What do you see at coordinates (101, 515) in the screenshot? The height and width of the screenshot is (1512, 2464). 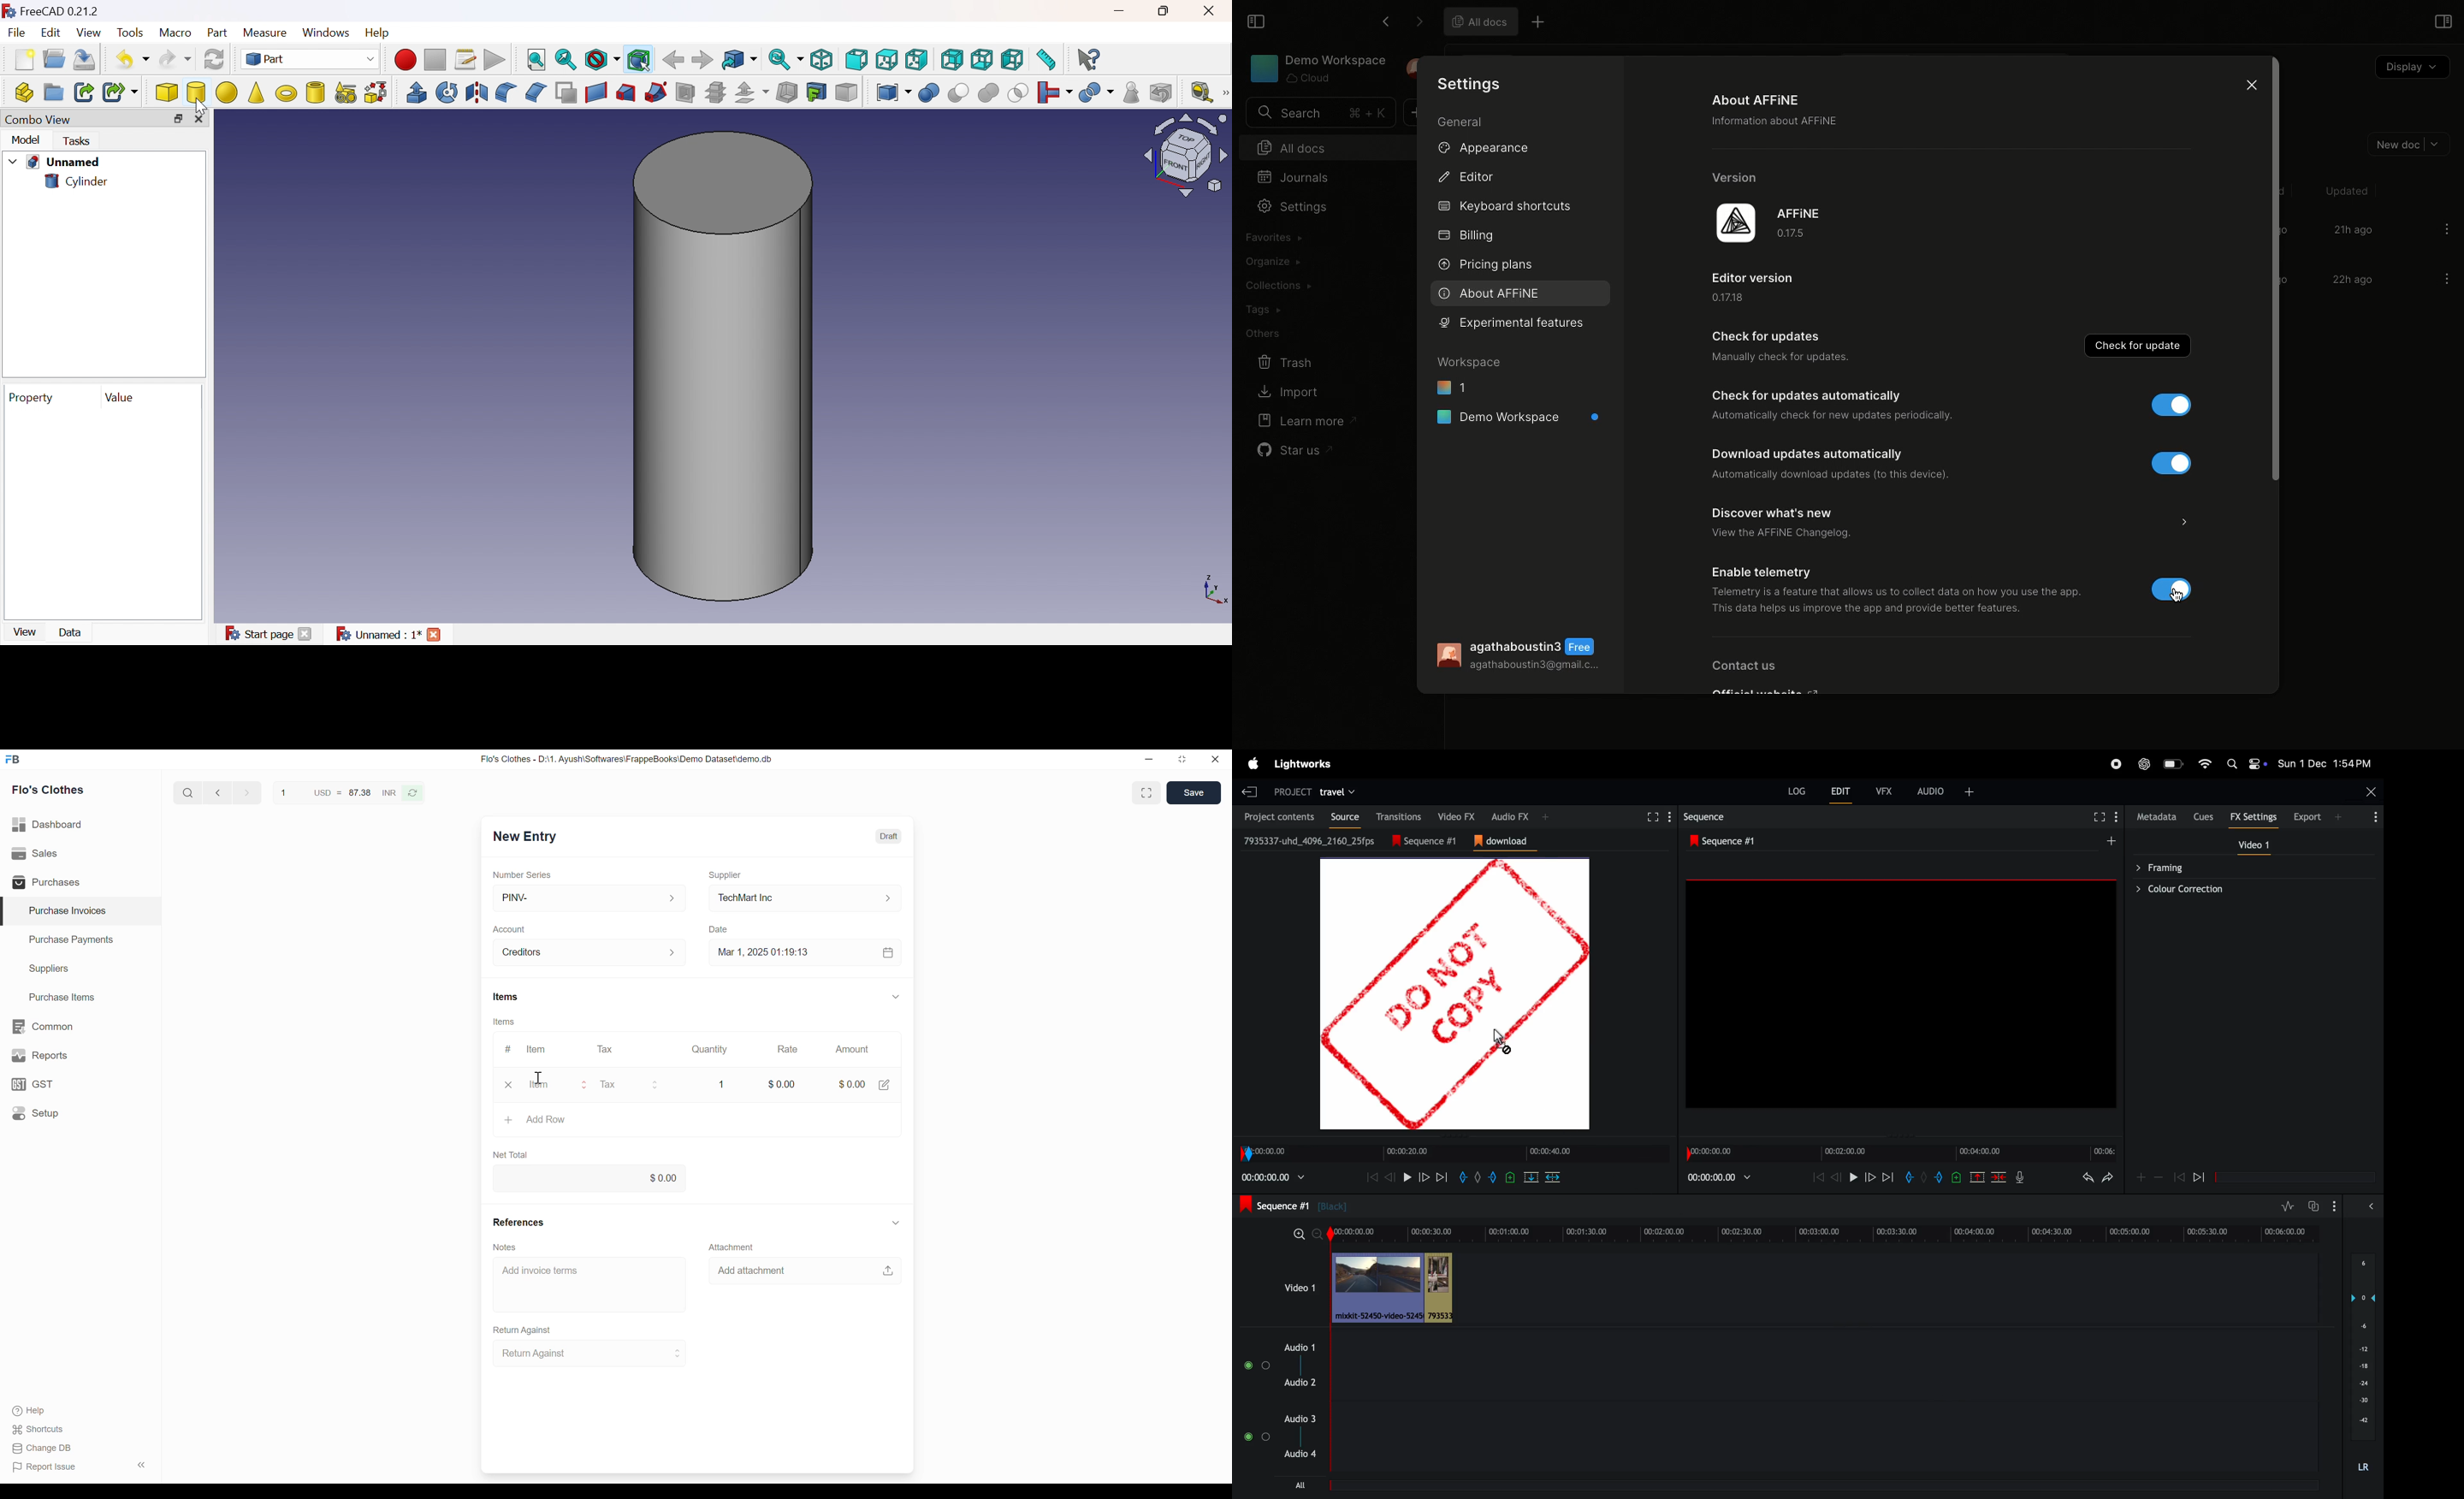 I see `preview` at bounding box center [101, 515].